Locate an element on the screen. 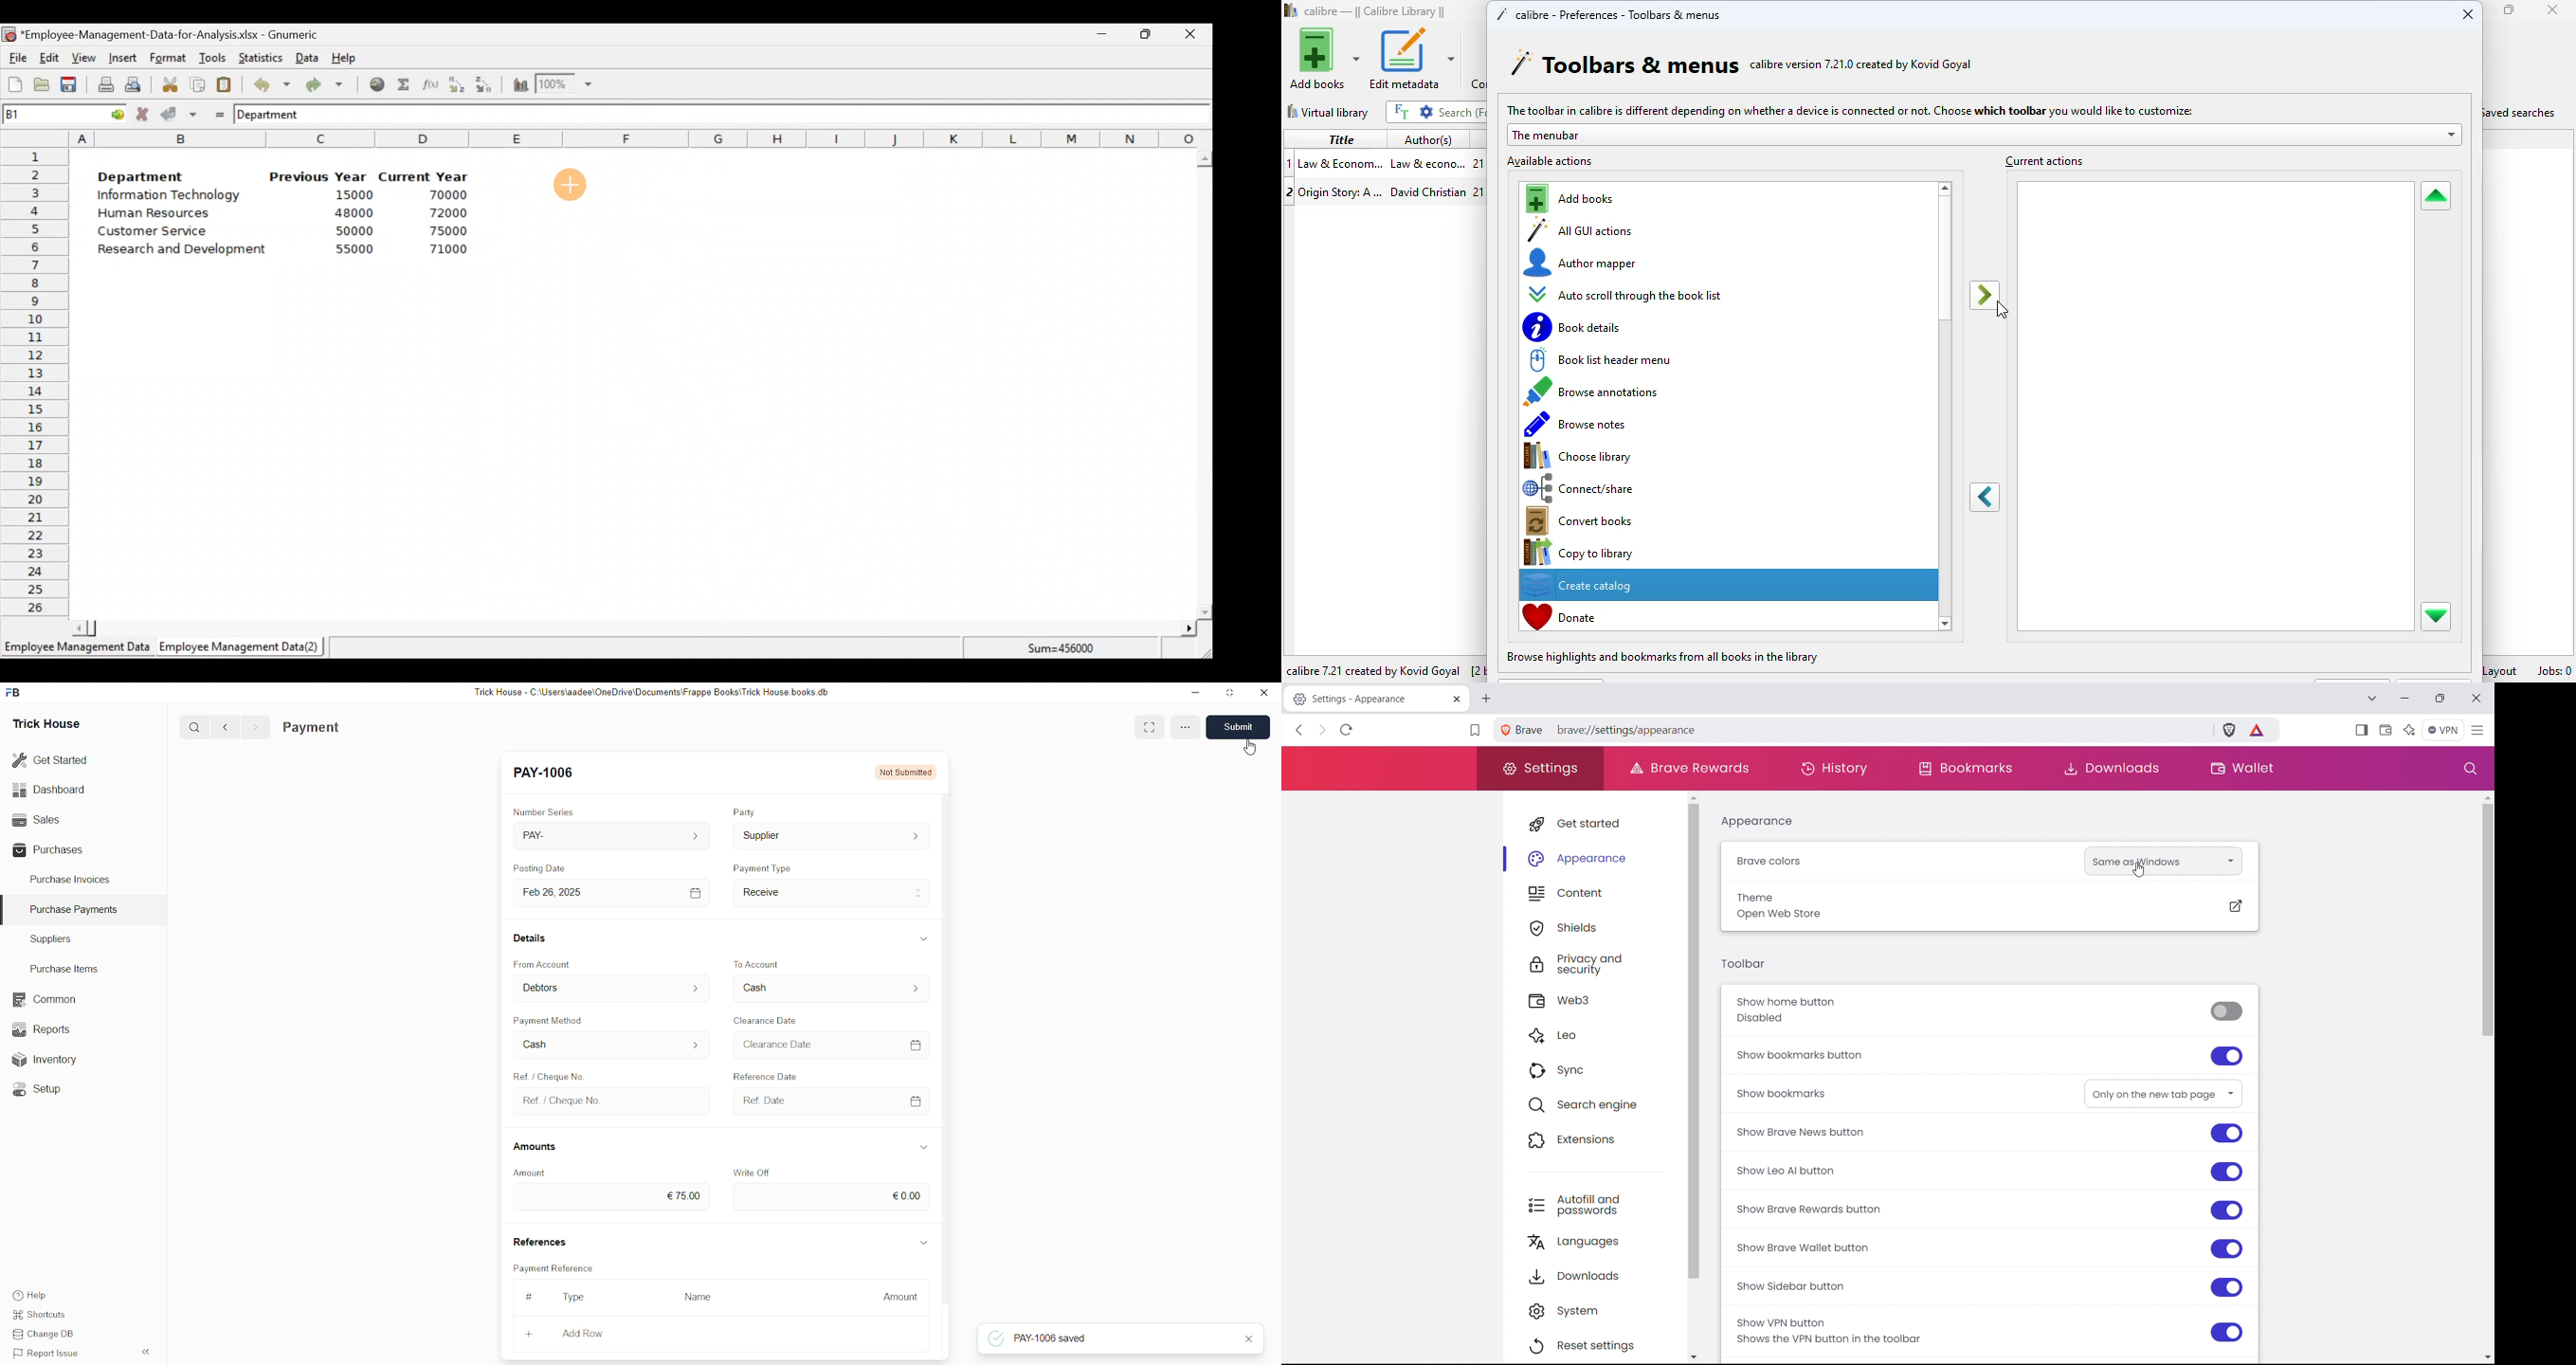  autofill and passwords is located at coordinates (1601, 1203).